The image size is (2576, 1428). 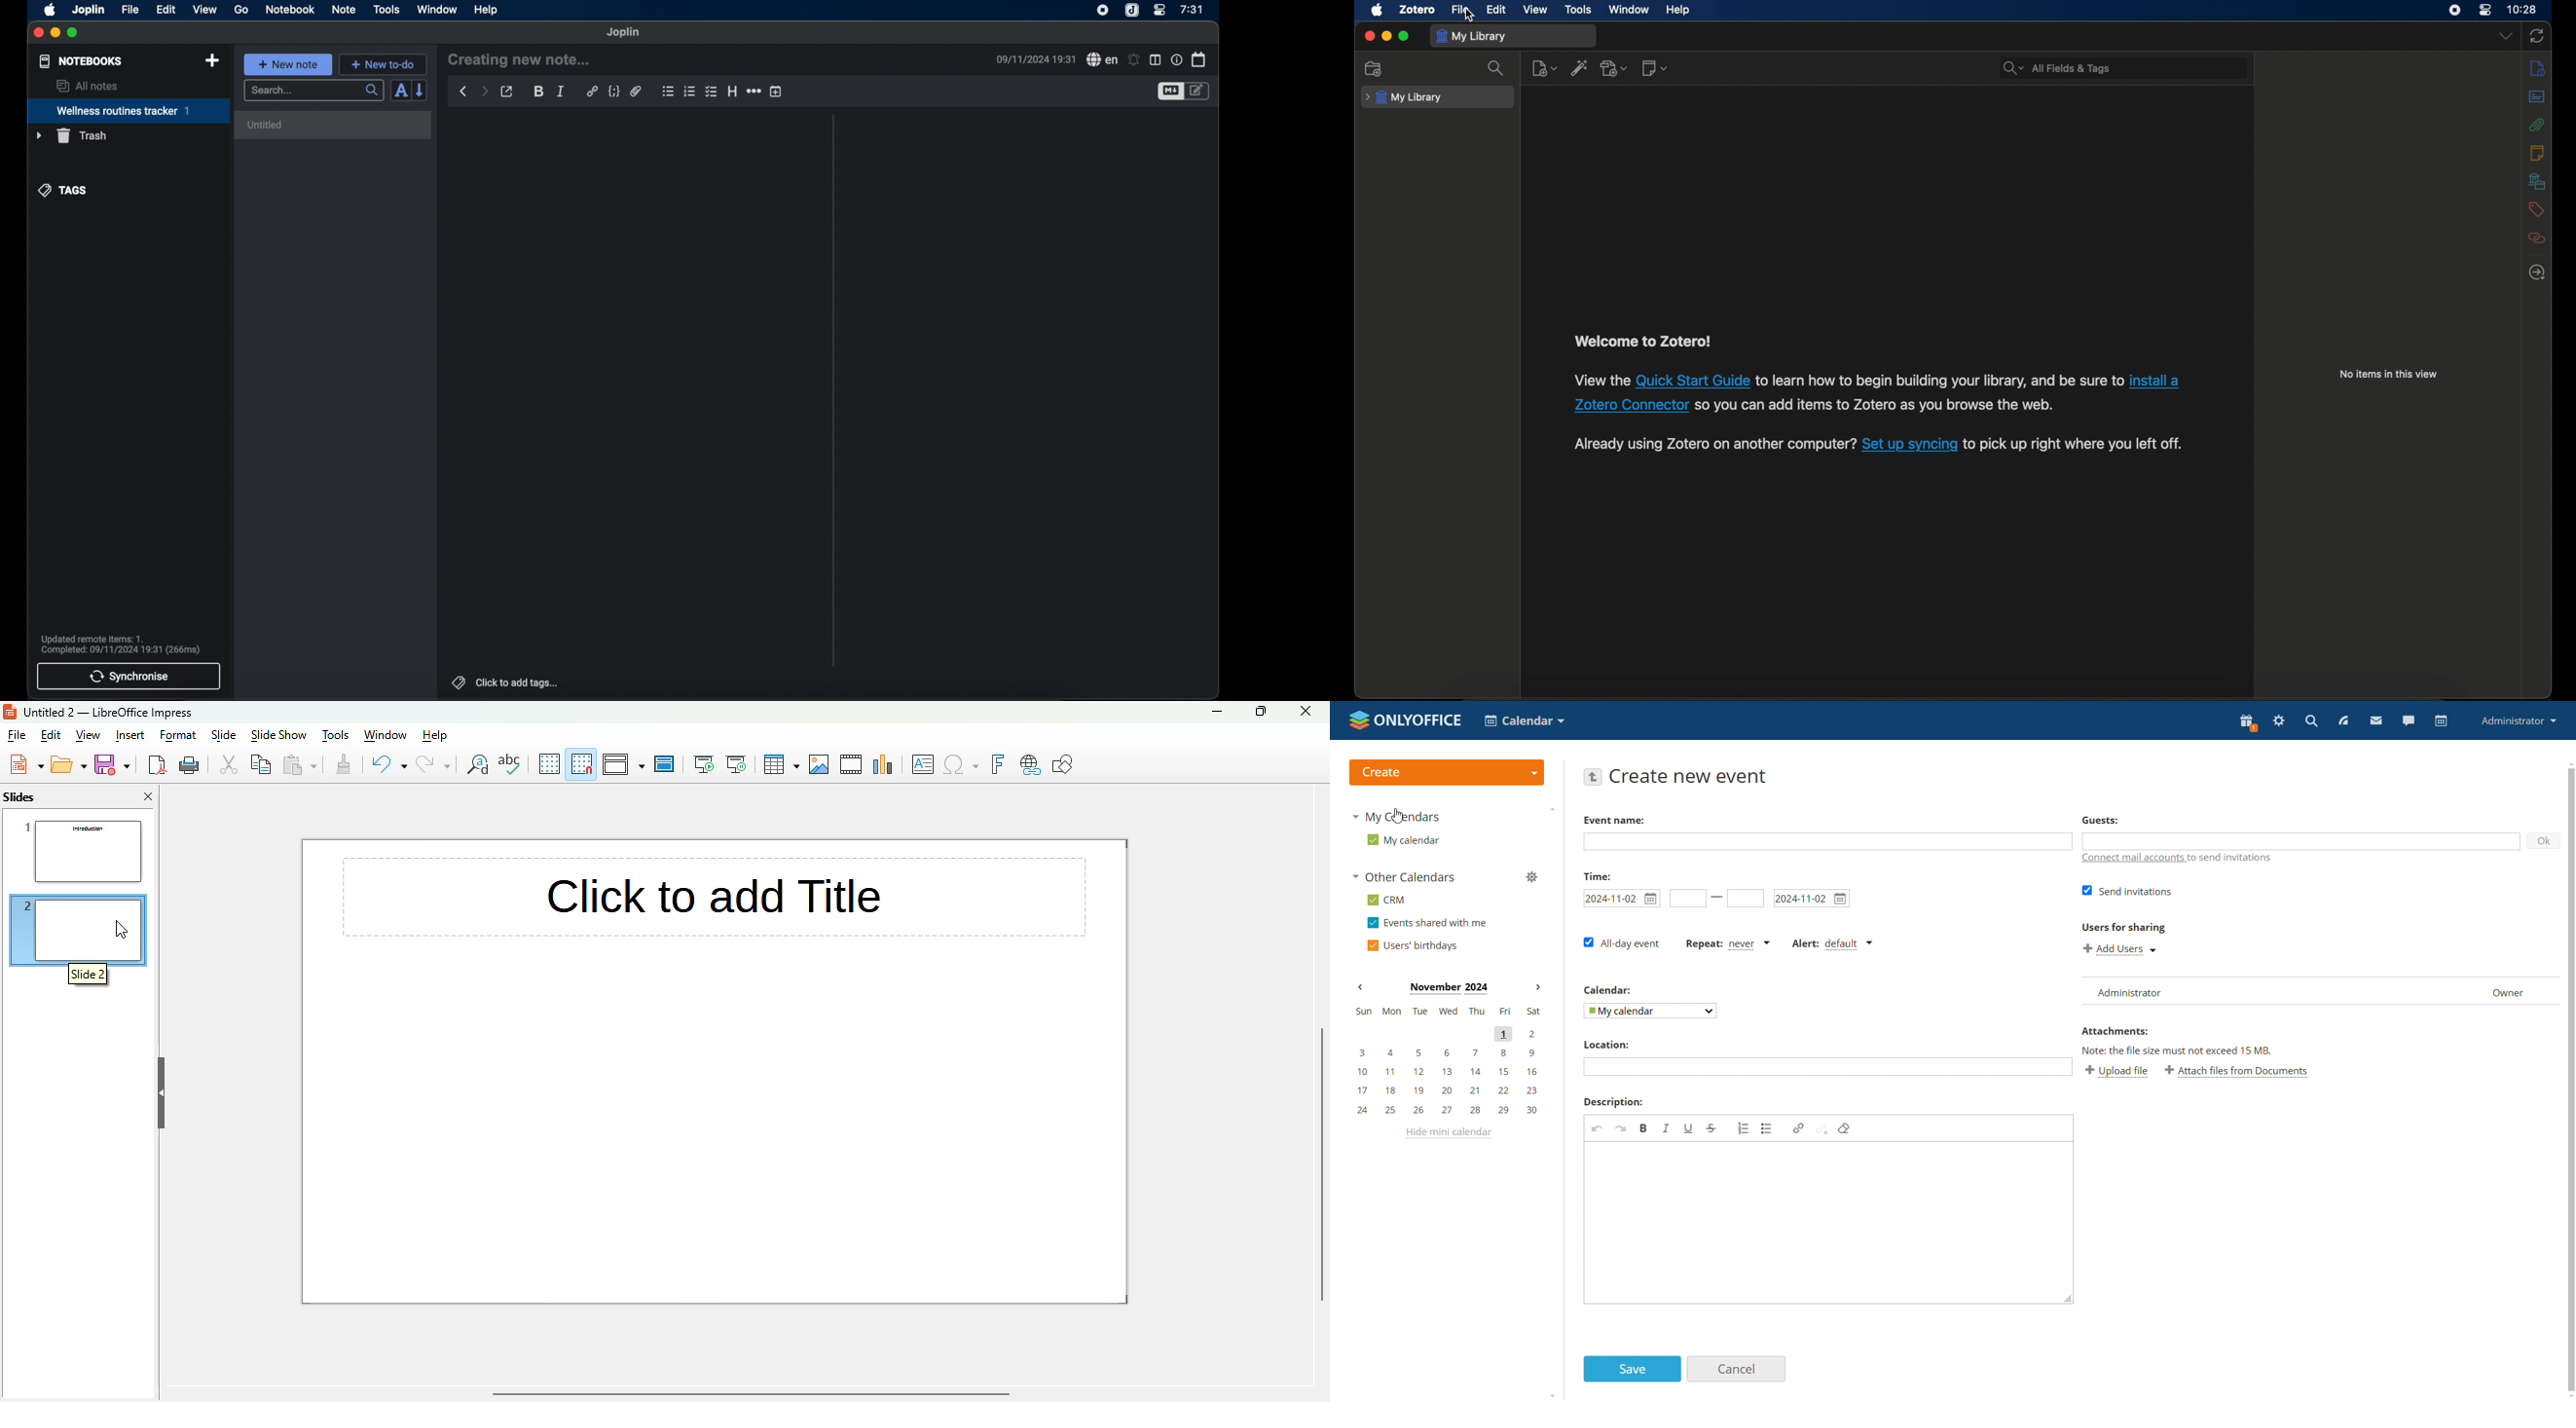 I want to click on toggle external editor, so click(x=507, y=91).